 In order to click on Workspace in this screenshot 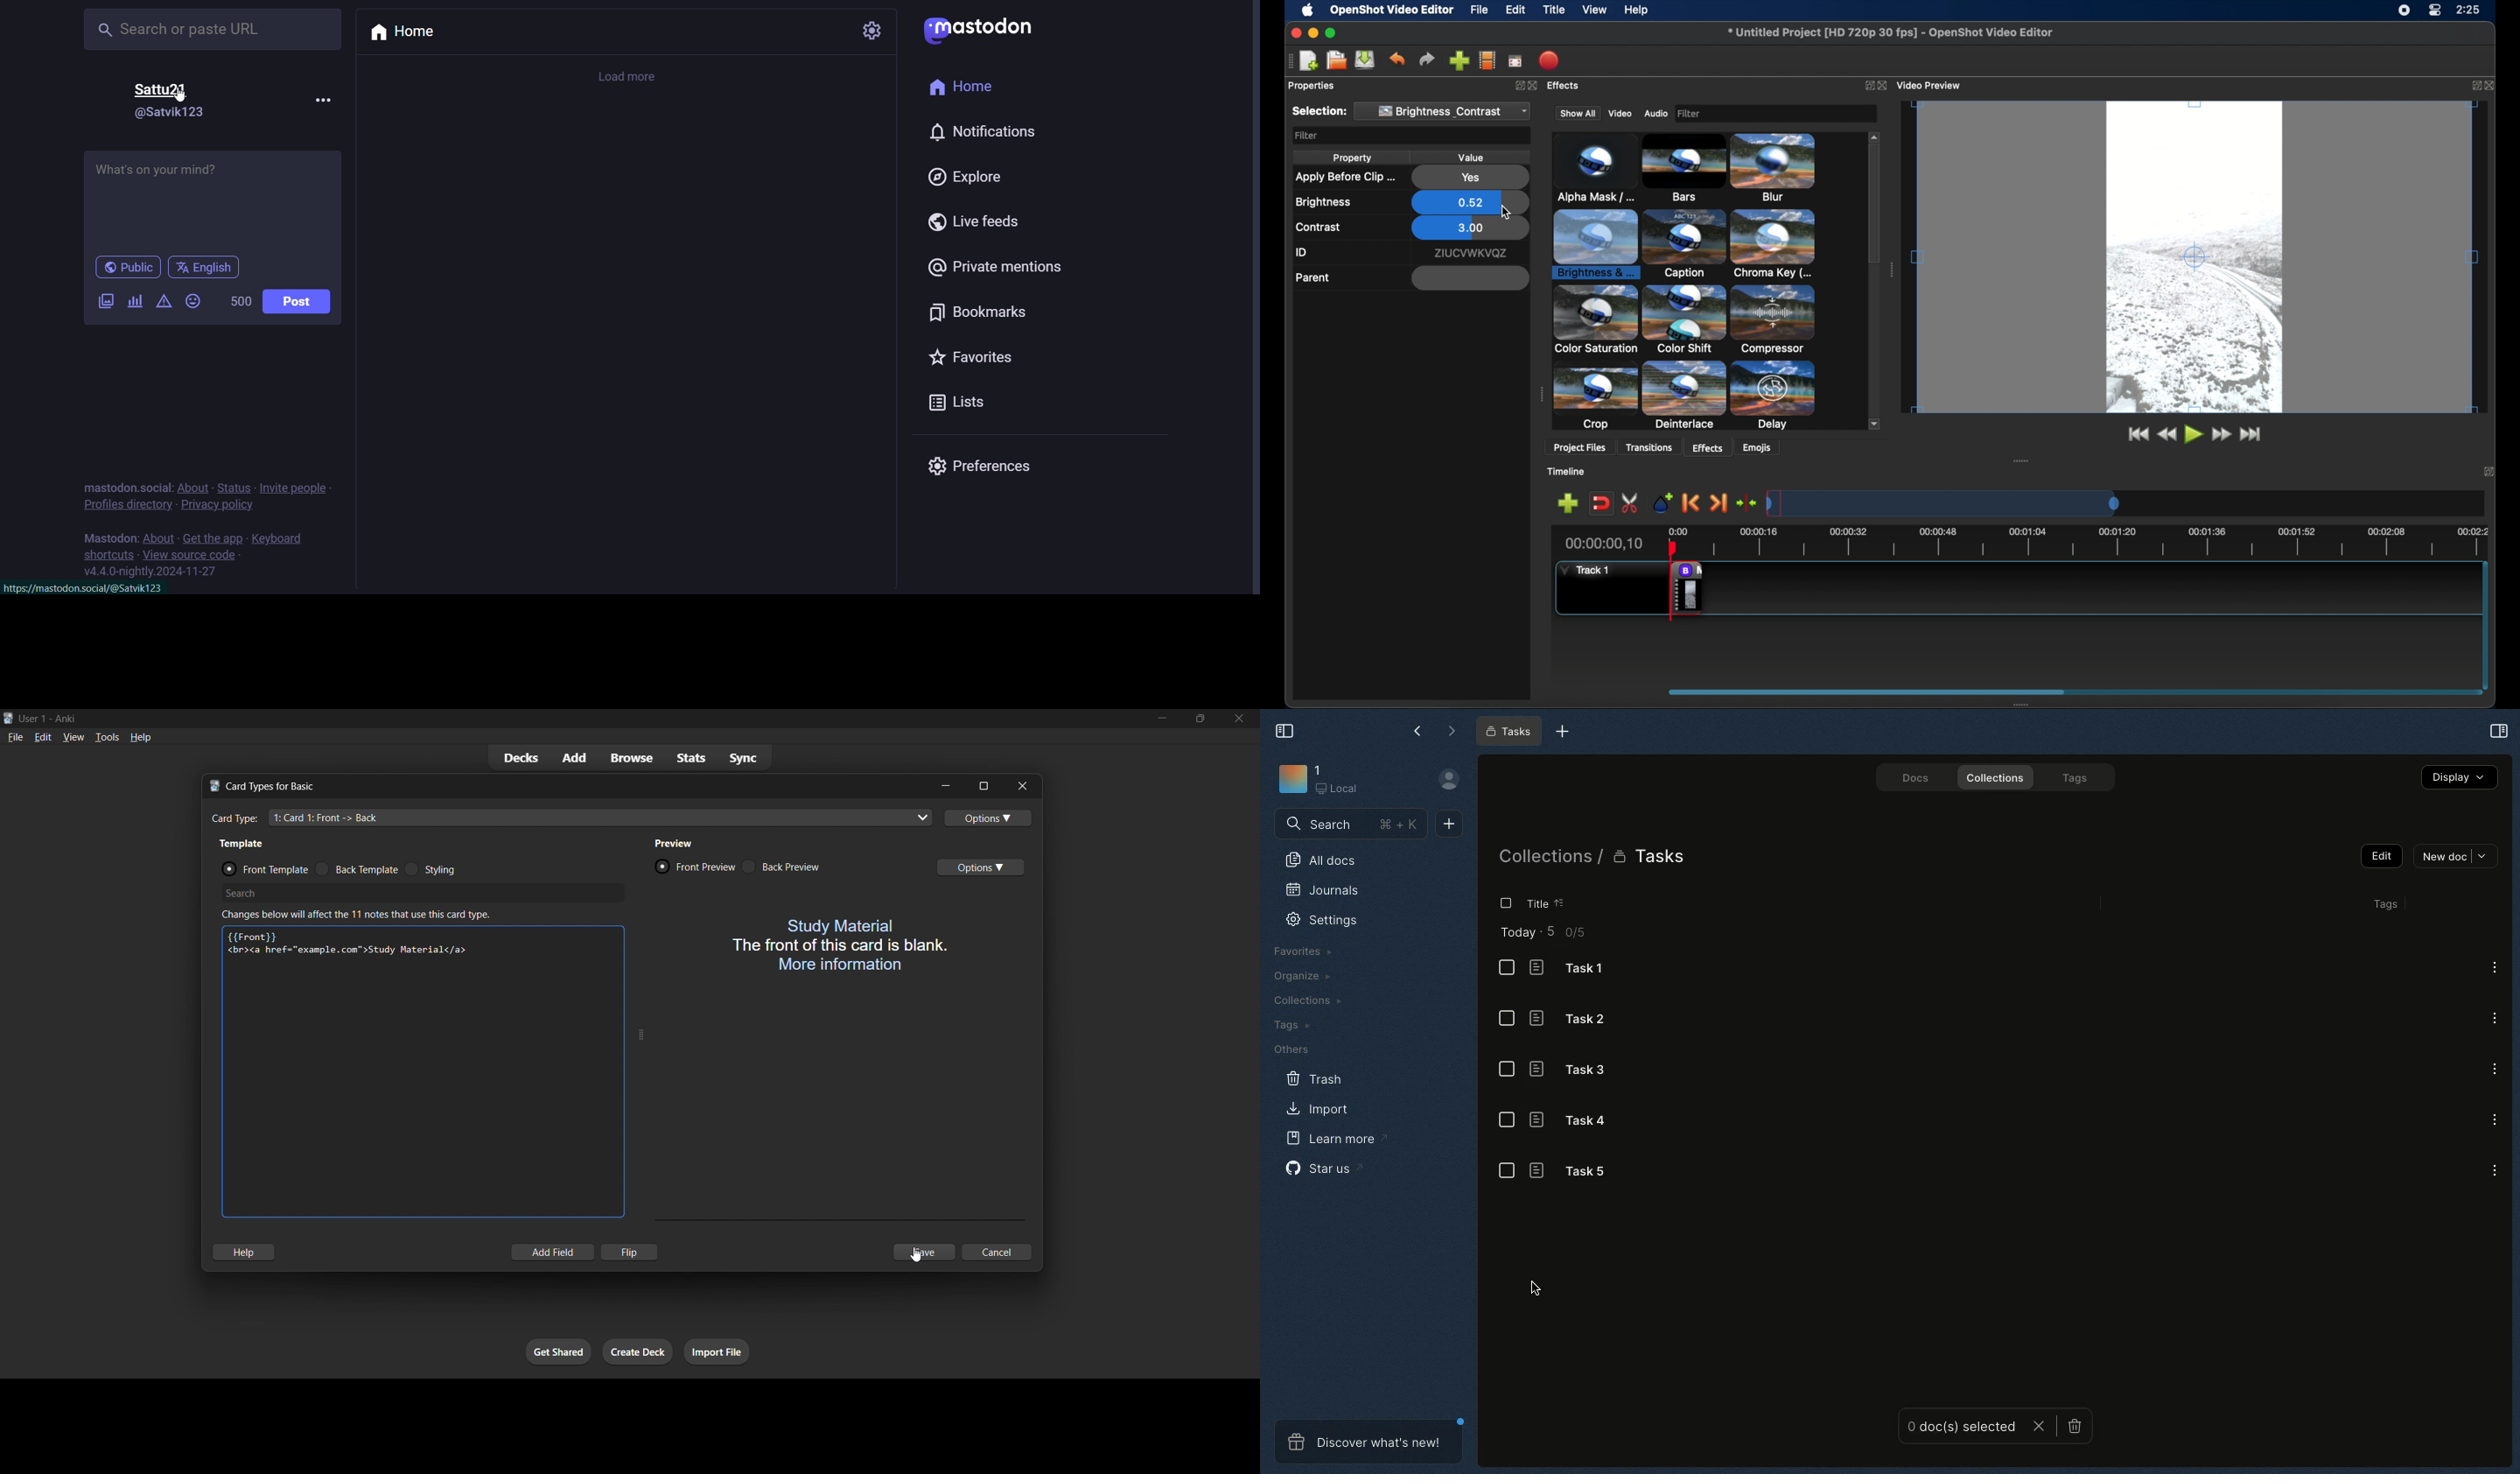, I will do `click(1323, 783)`.